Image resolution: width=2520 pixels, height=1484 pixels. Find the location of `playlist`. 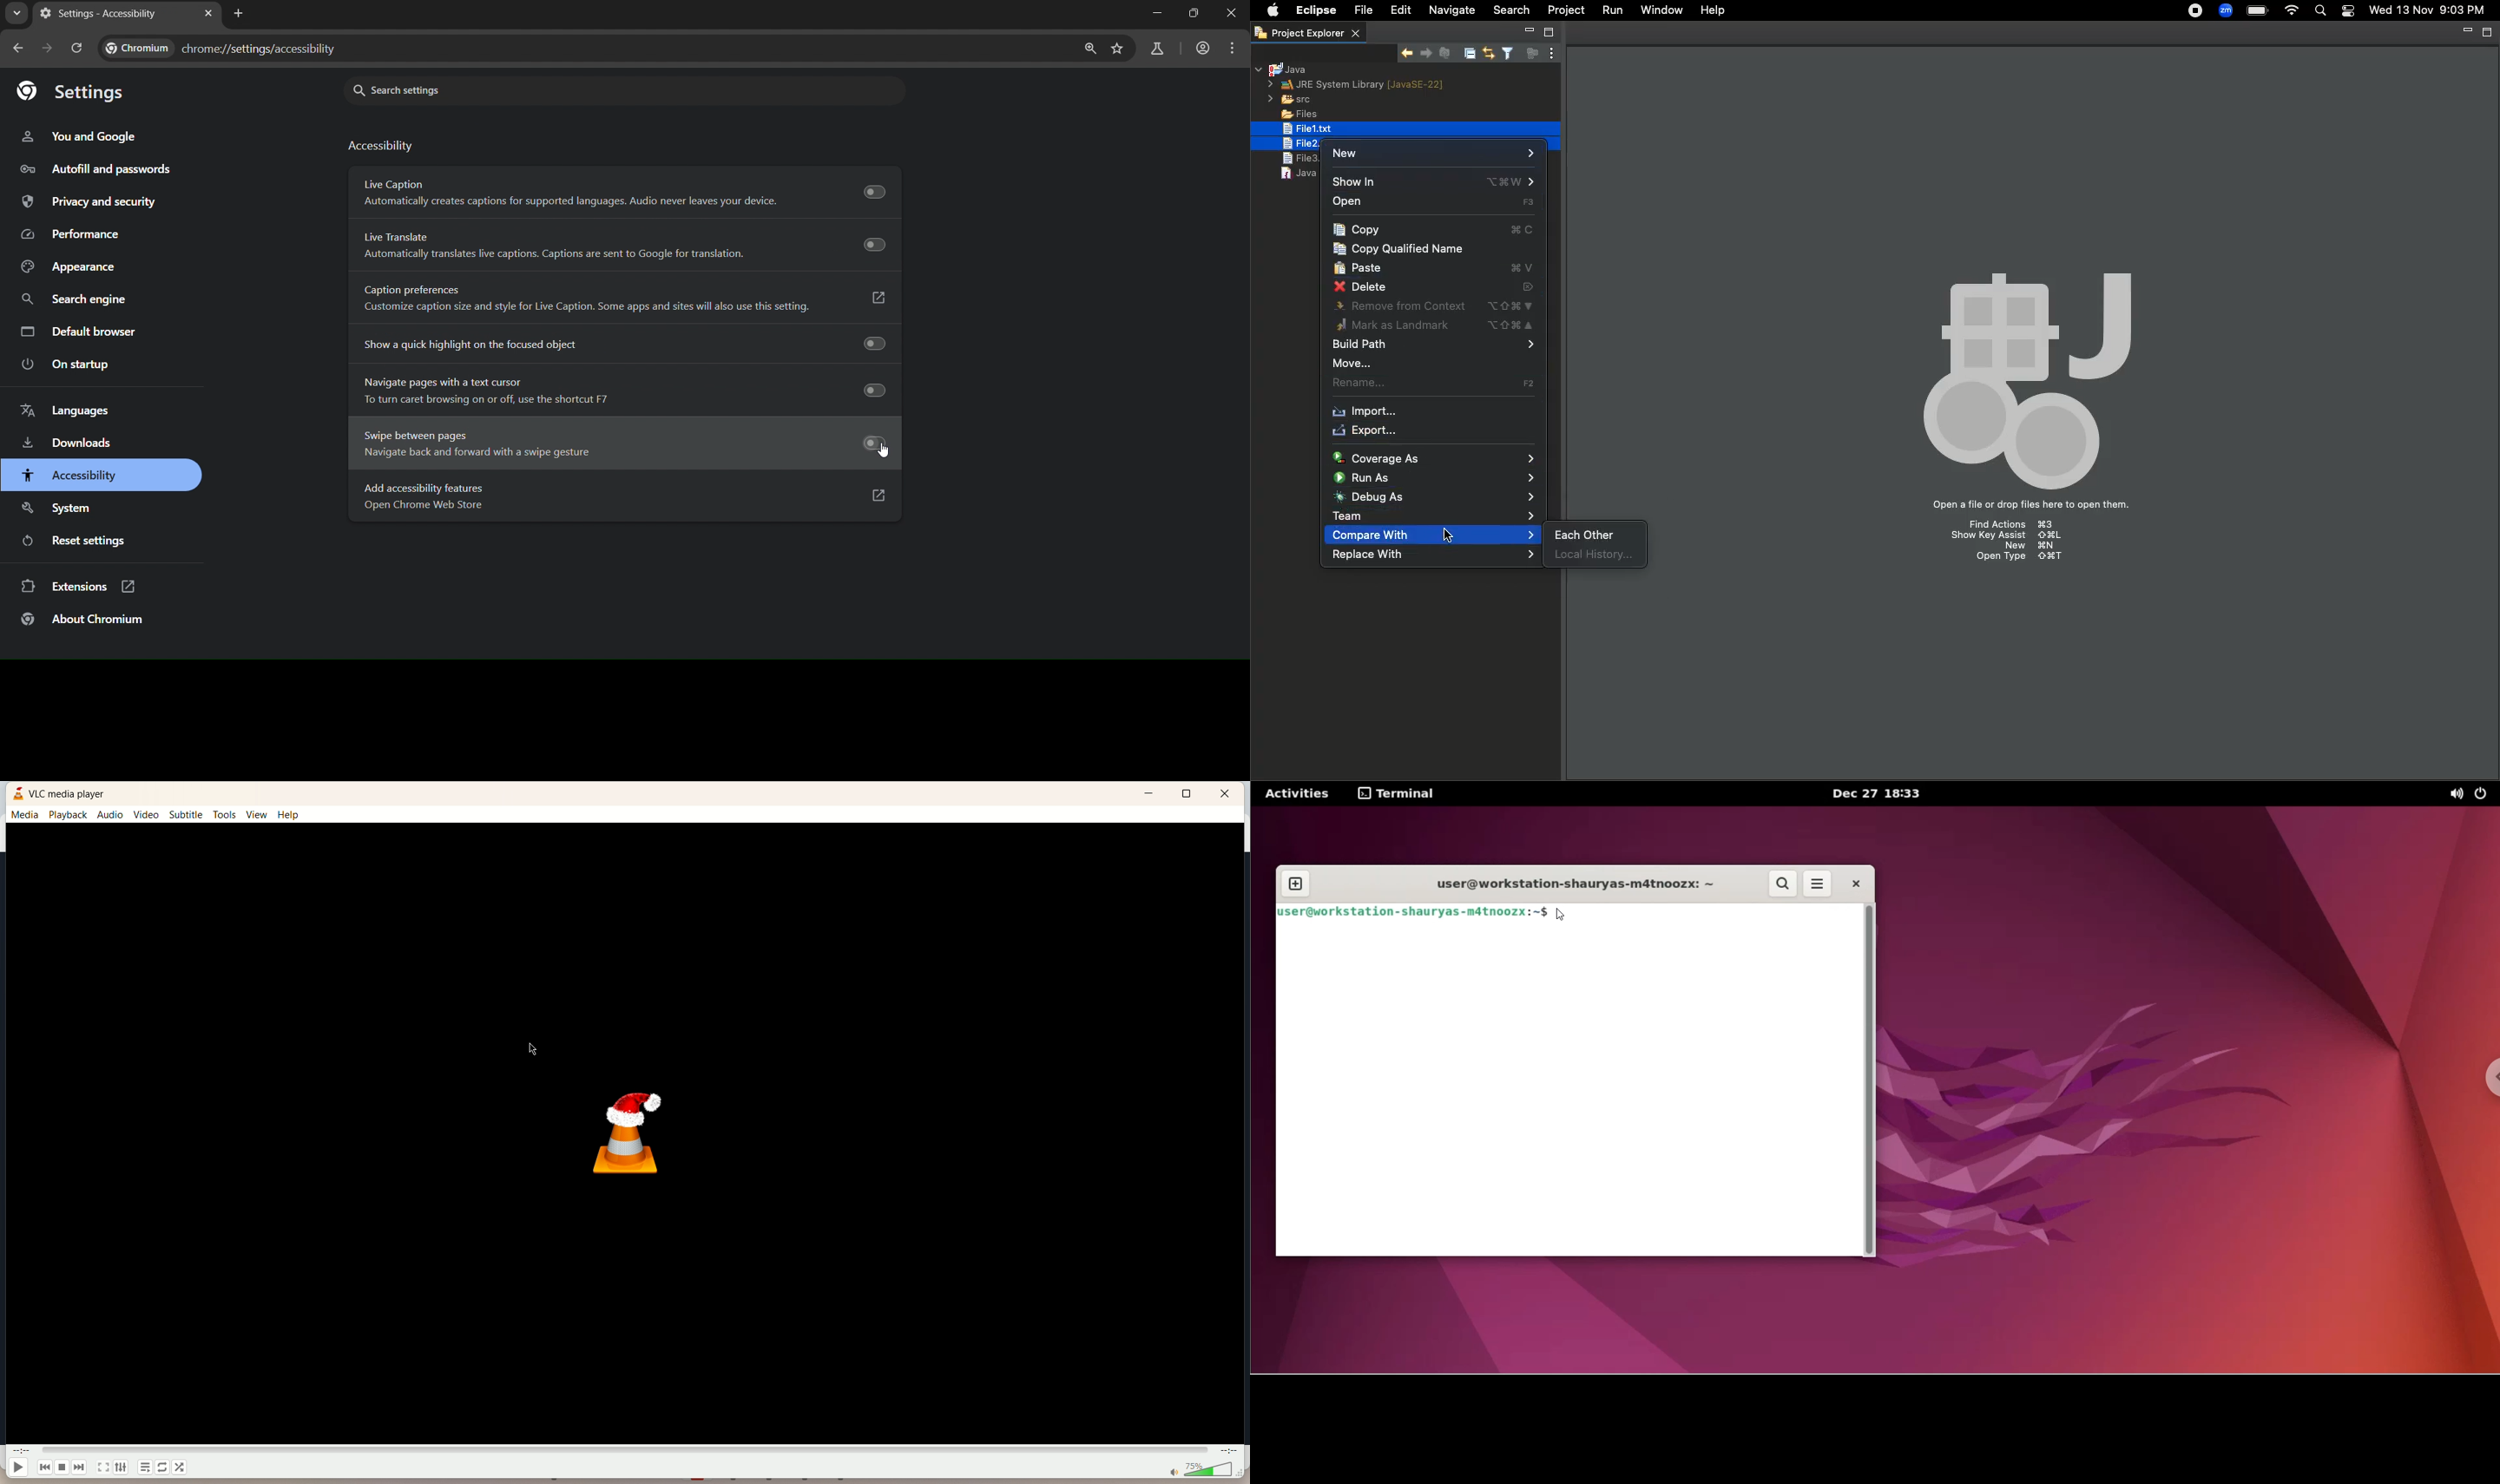

playlist is located at coordinates (145, 1466).